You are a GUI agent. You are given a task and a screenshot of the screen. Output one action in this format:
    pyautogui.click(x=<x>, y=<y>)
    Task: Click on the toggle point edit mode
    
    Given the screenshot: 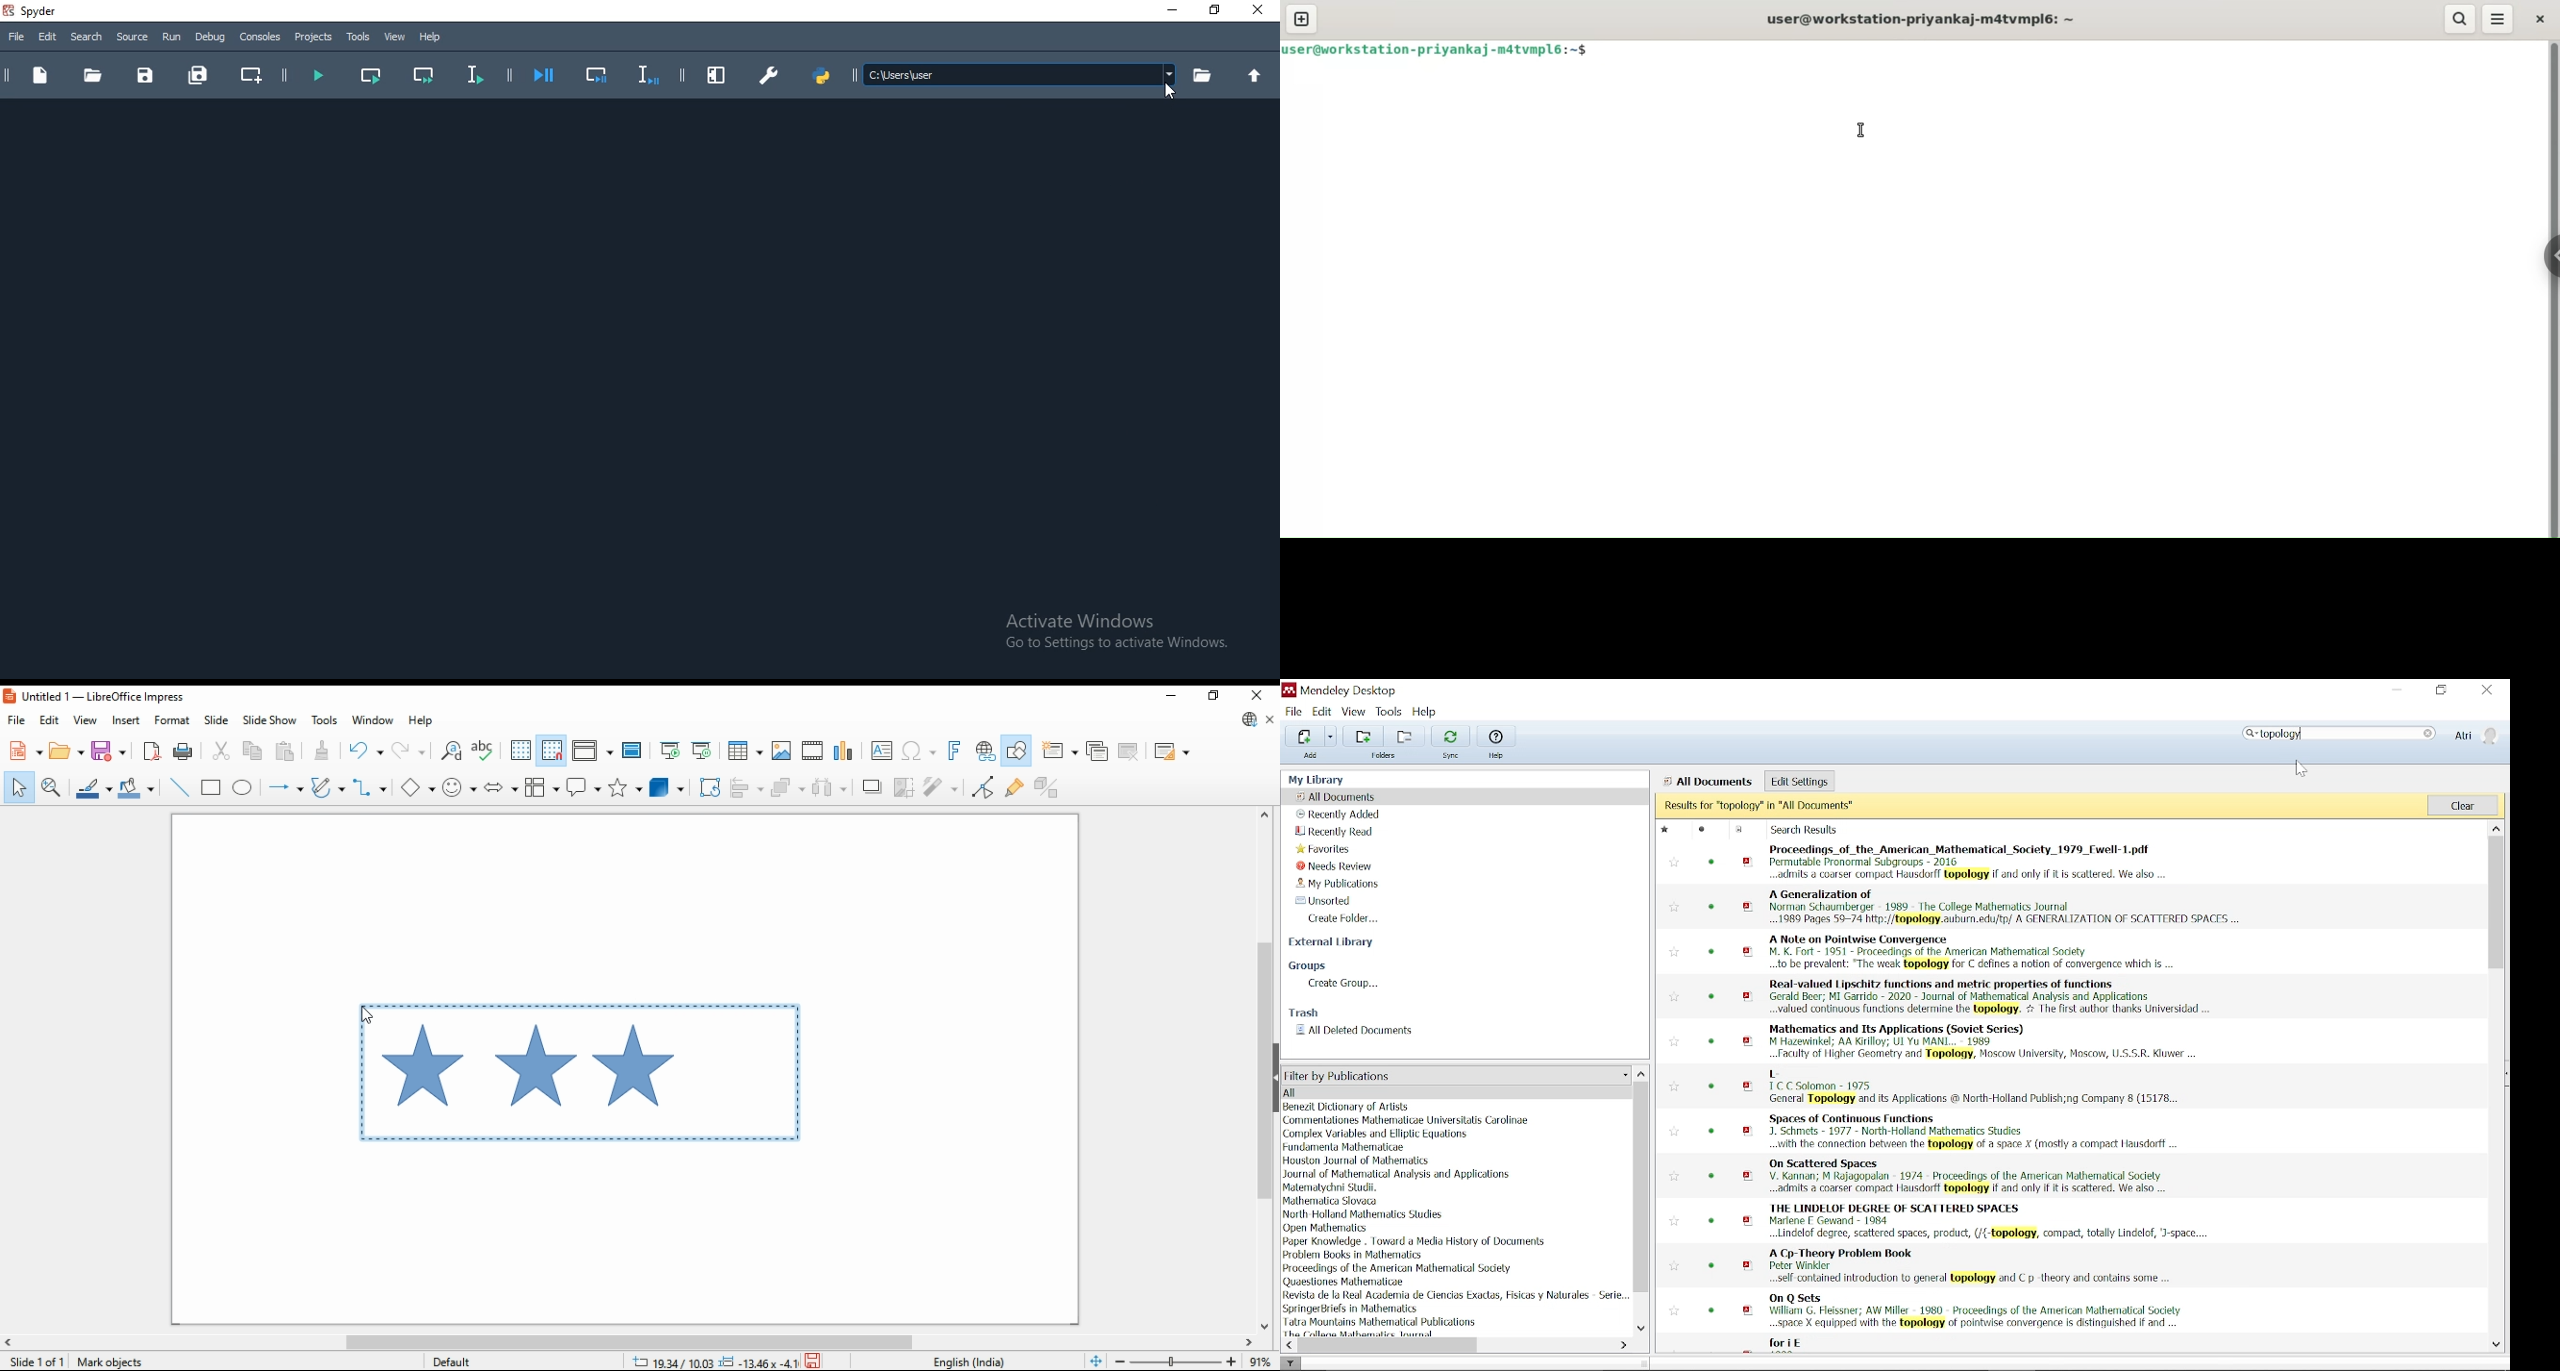 What is the action you would take?
    pyautogui.click(x=982, y=786)
    